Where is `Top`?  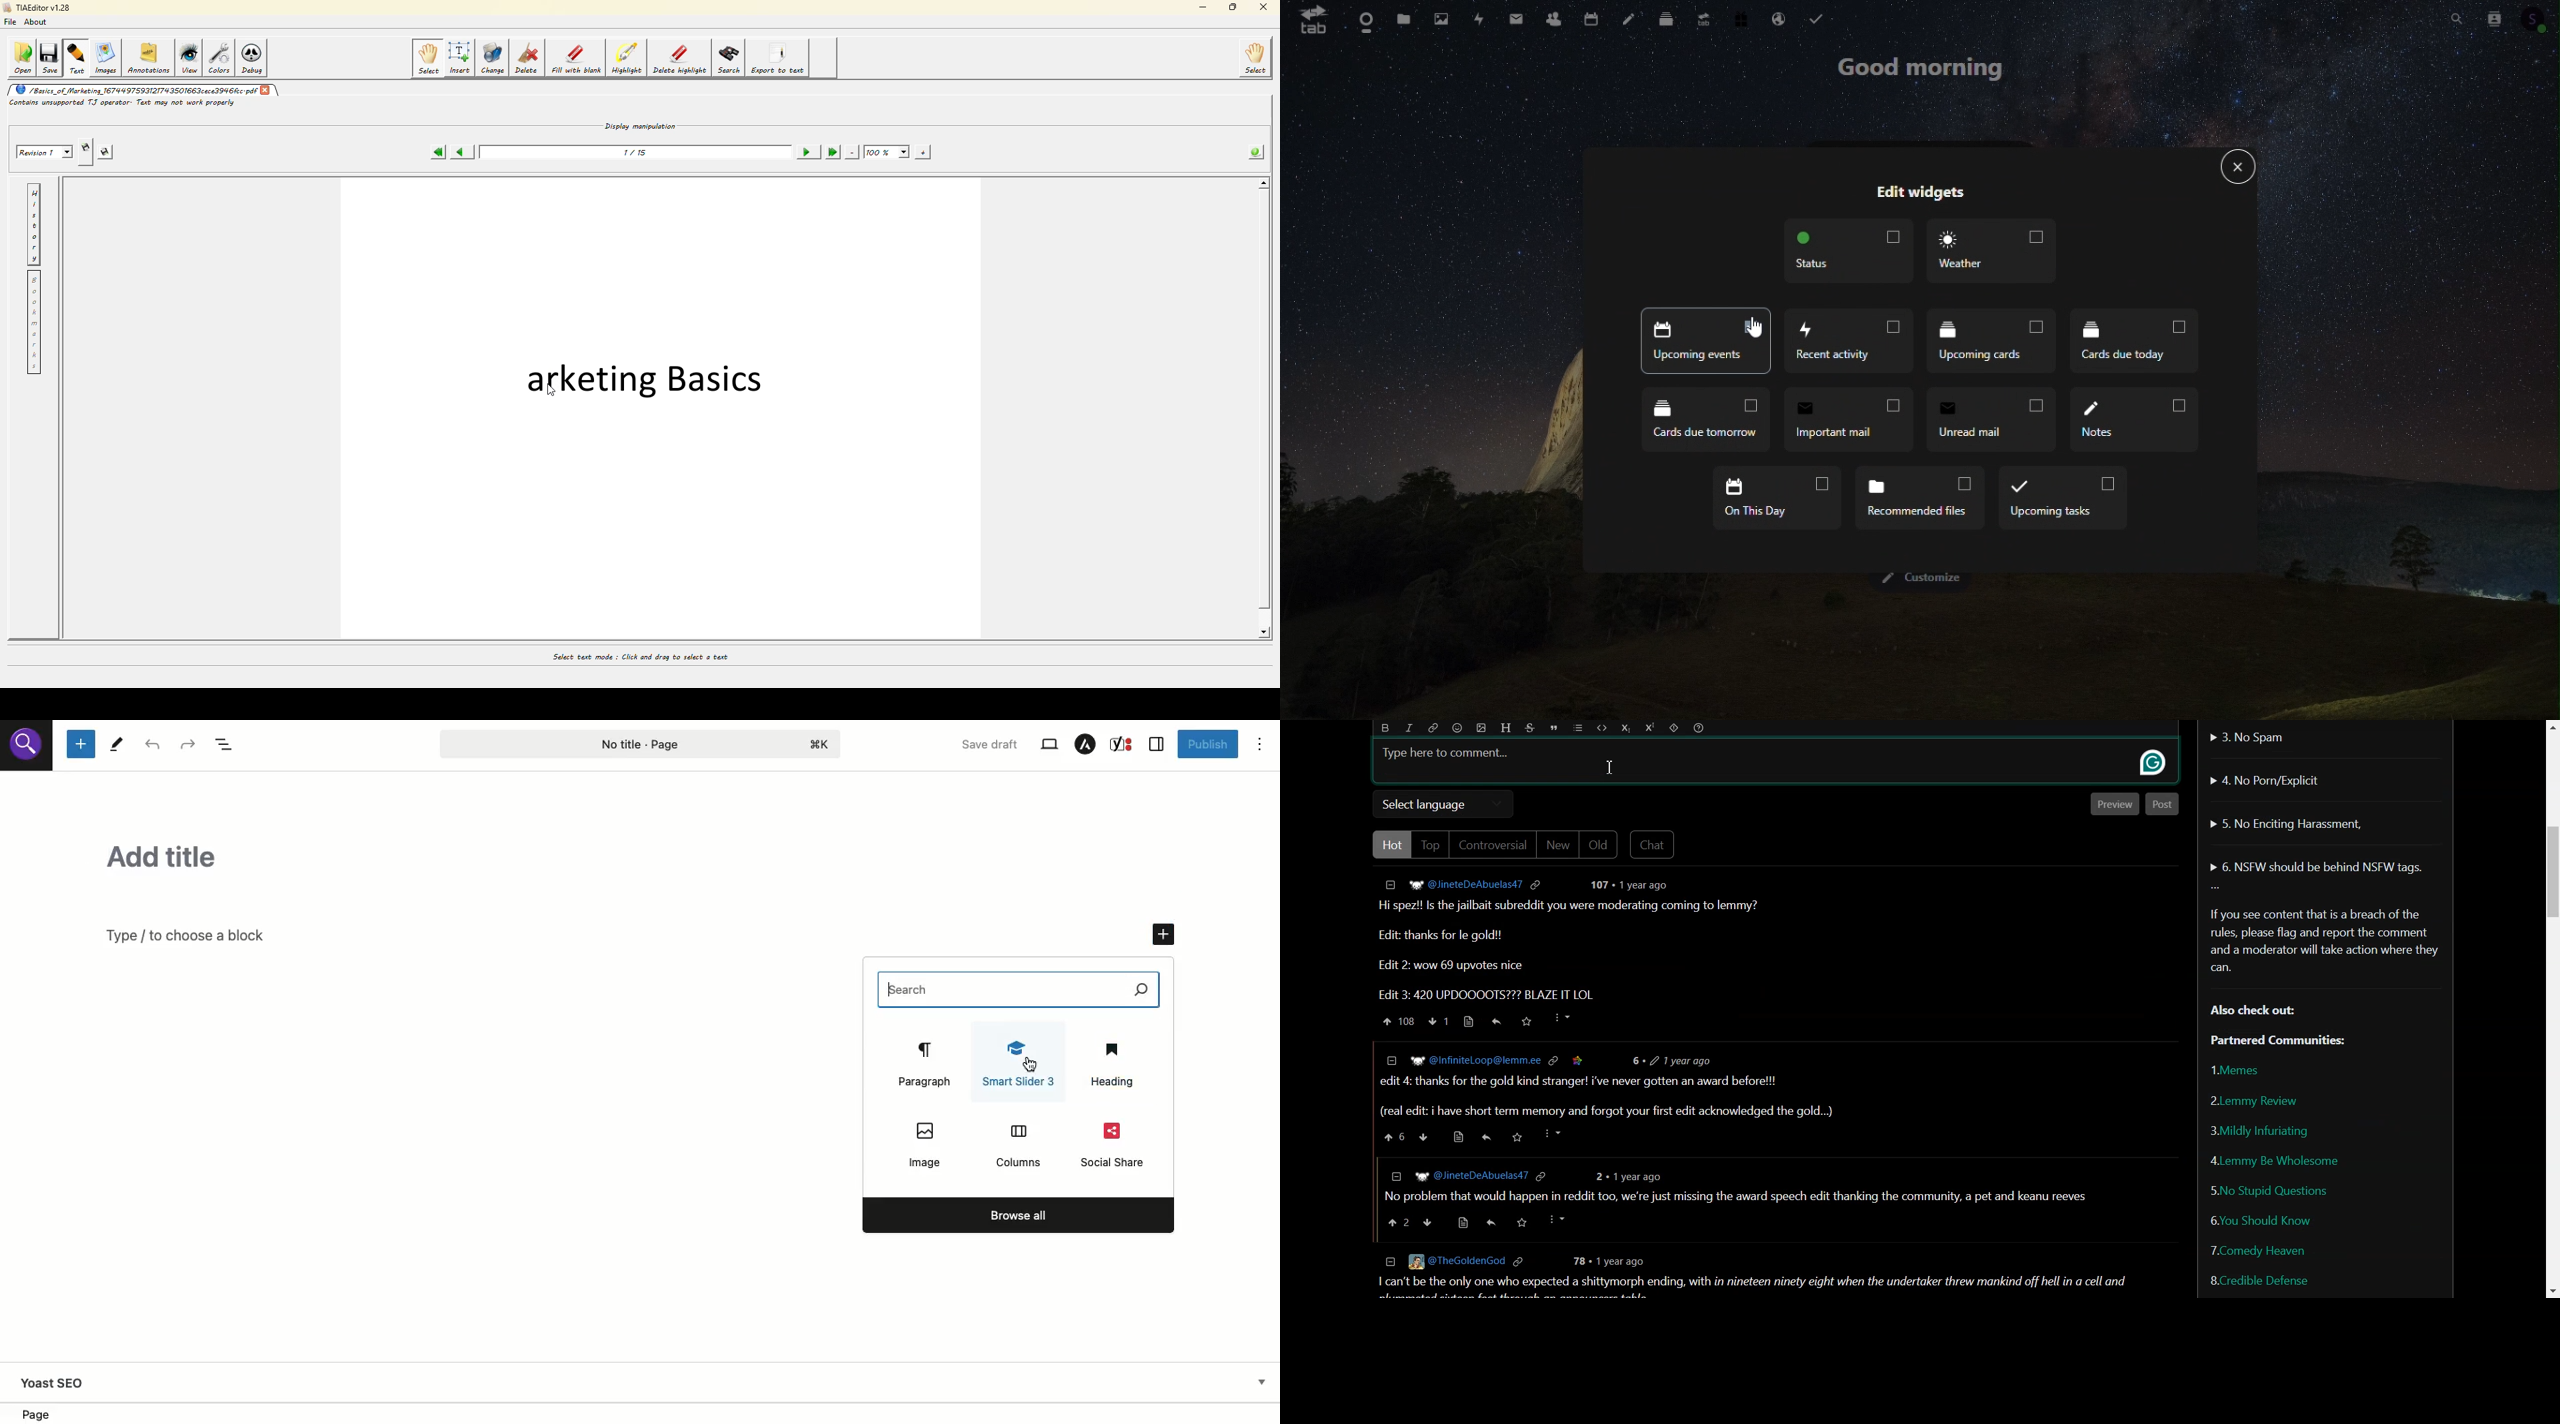
Top is located at coordinates (1430, 845).